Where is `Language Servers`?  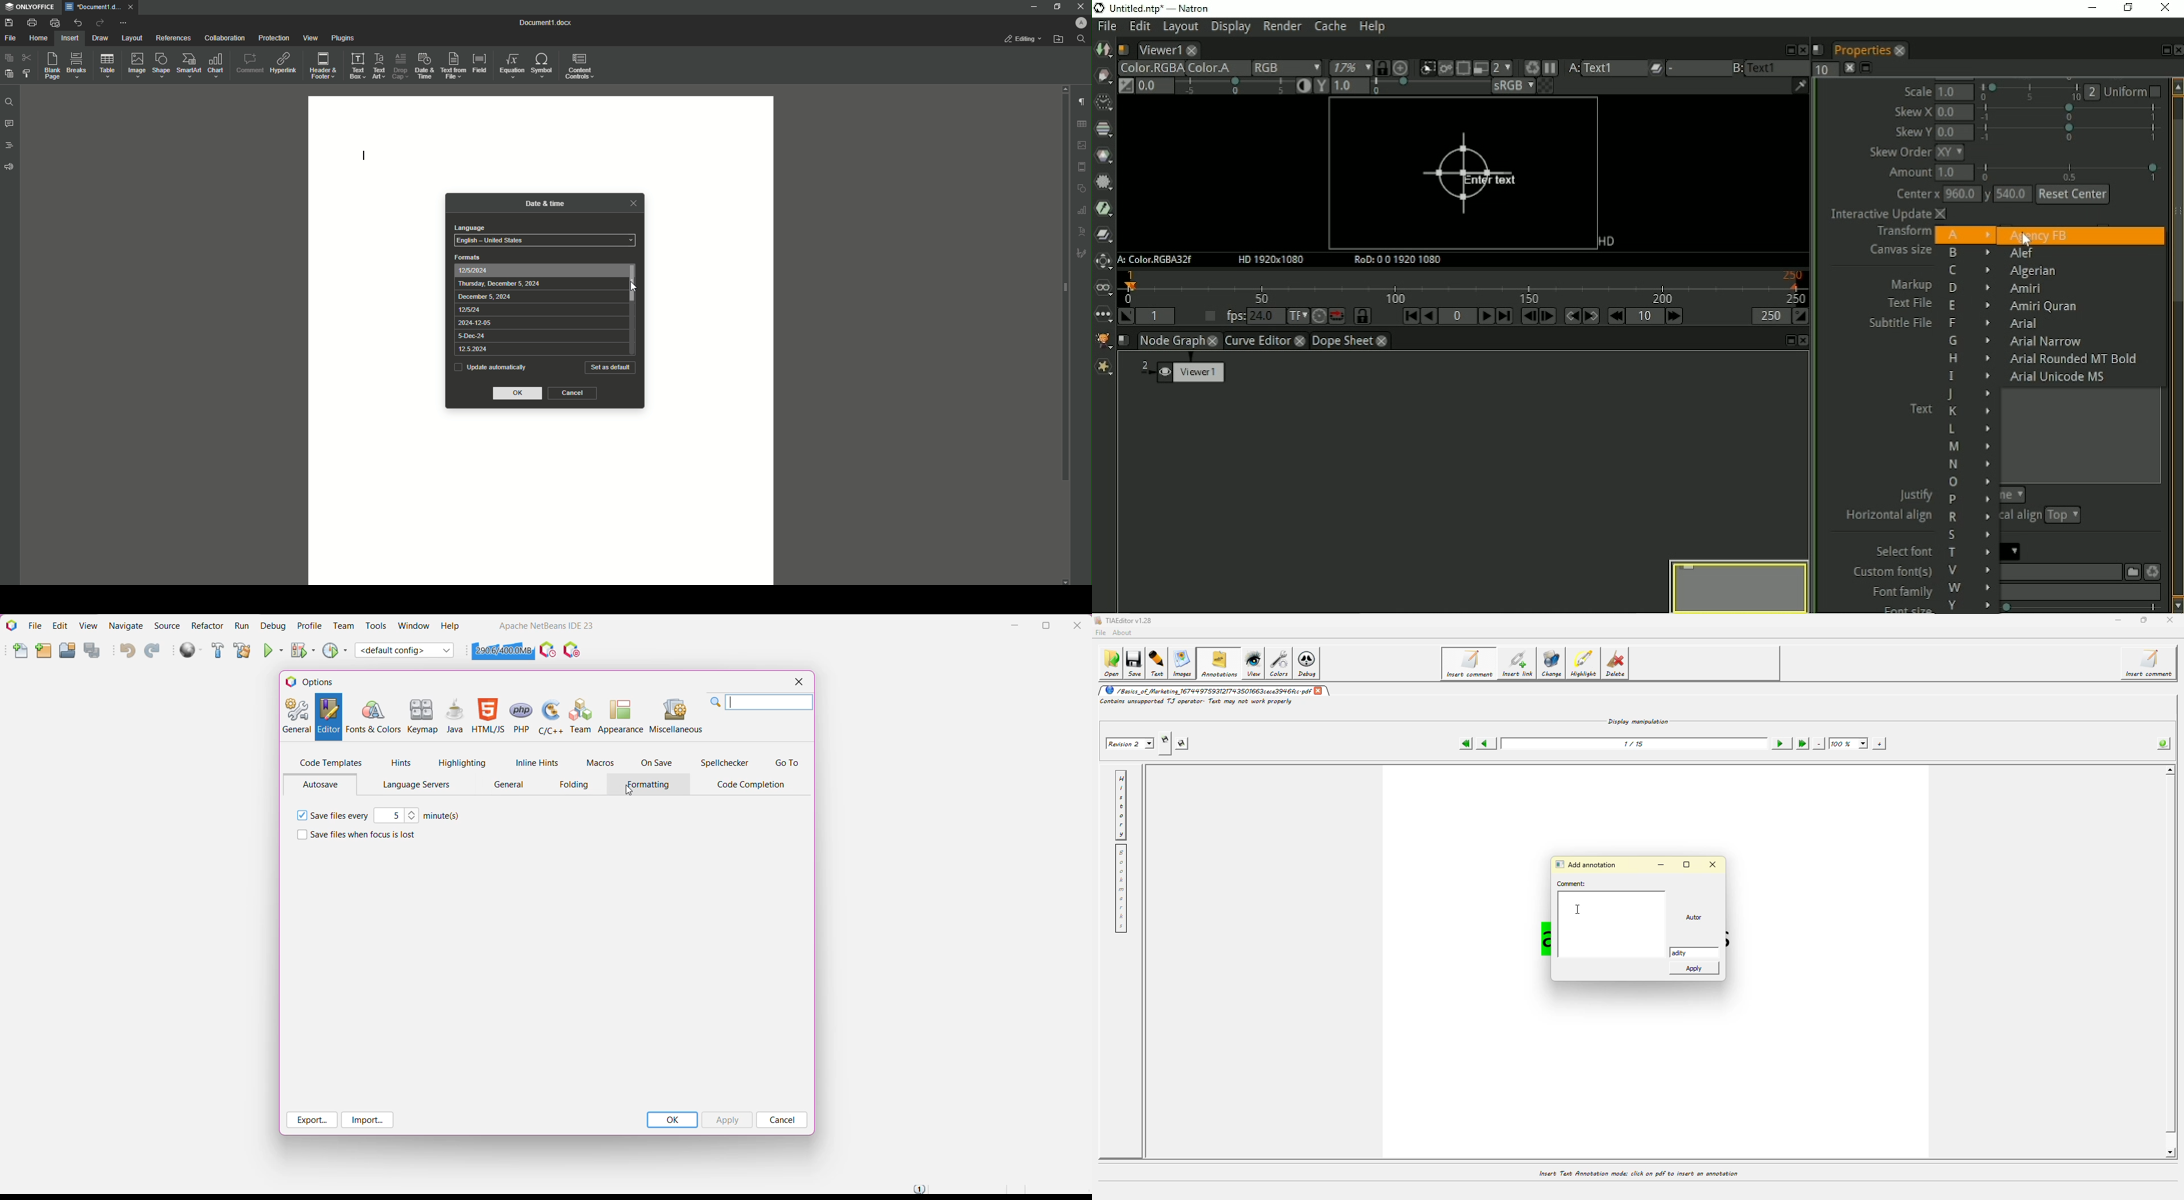
Language Servers is located at coordinates (413, 785).